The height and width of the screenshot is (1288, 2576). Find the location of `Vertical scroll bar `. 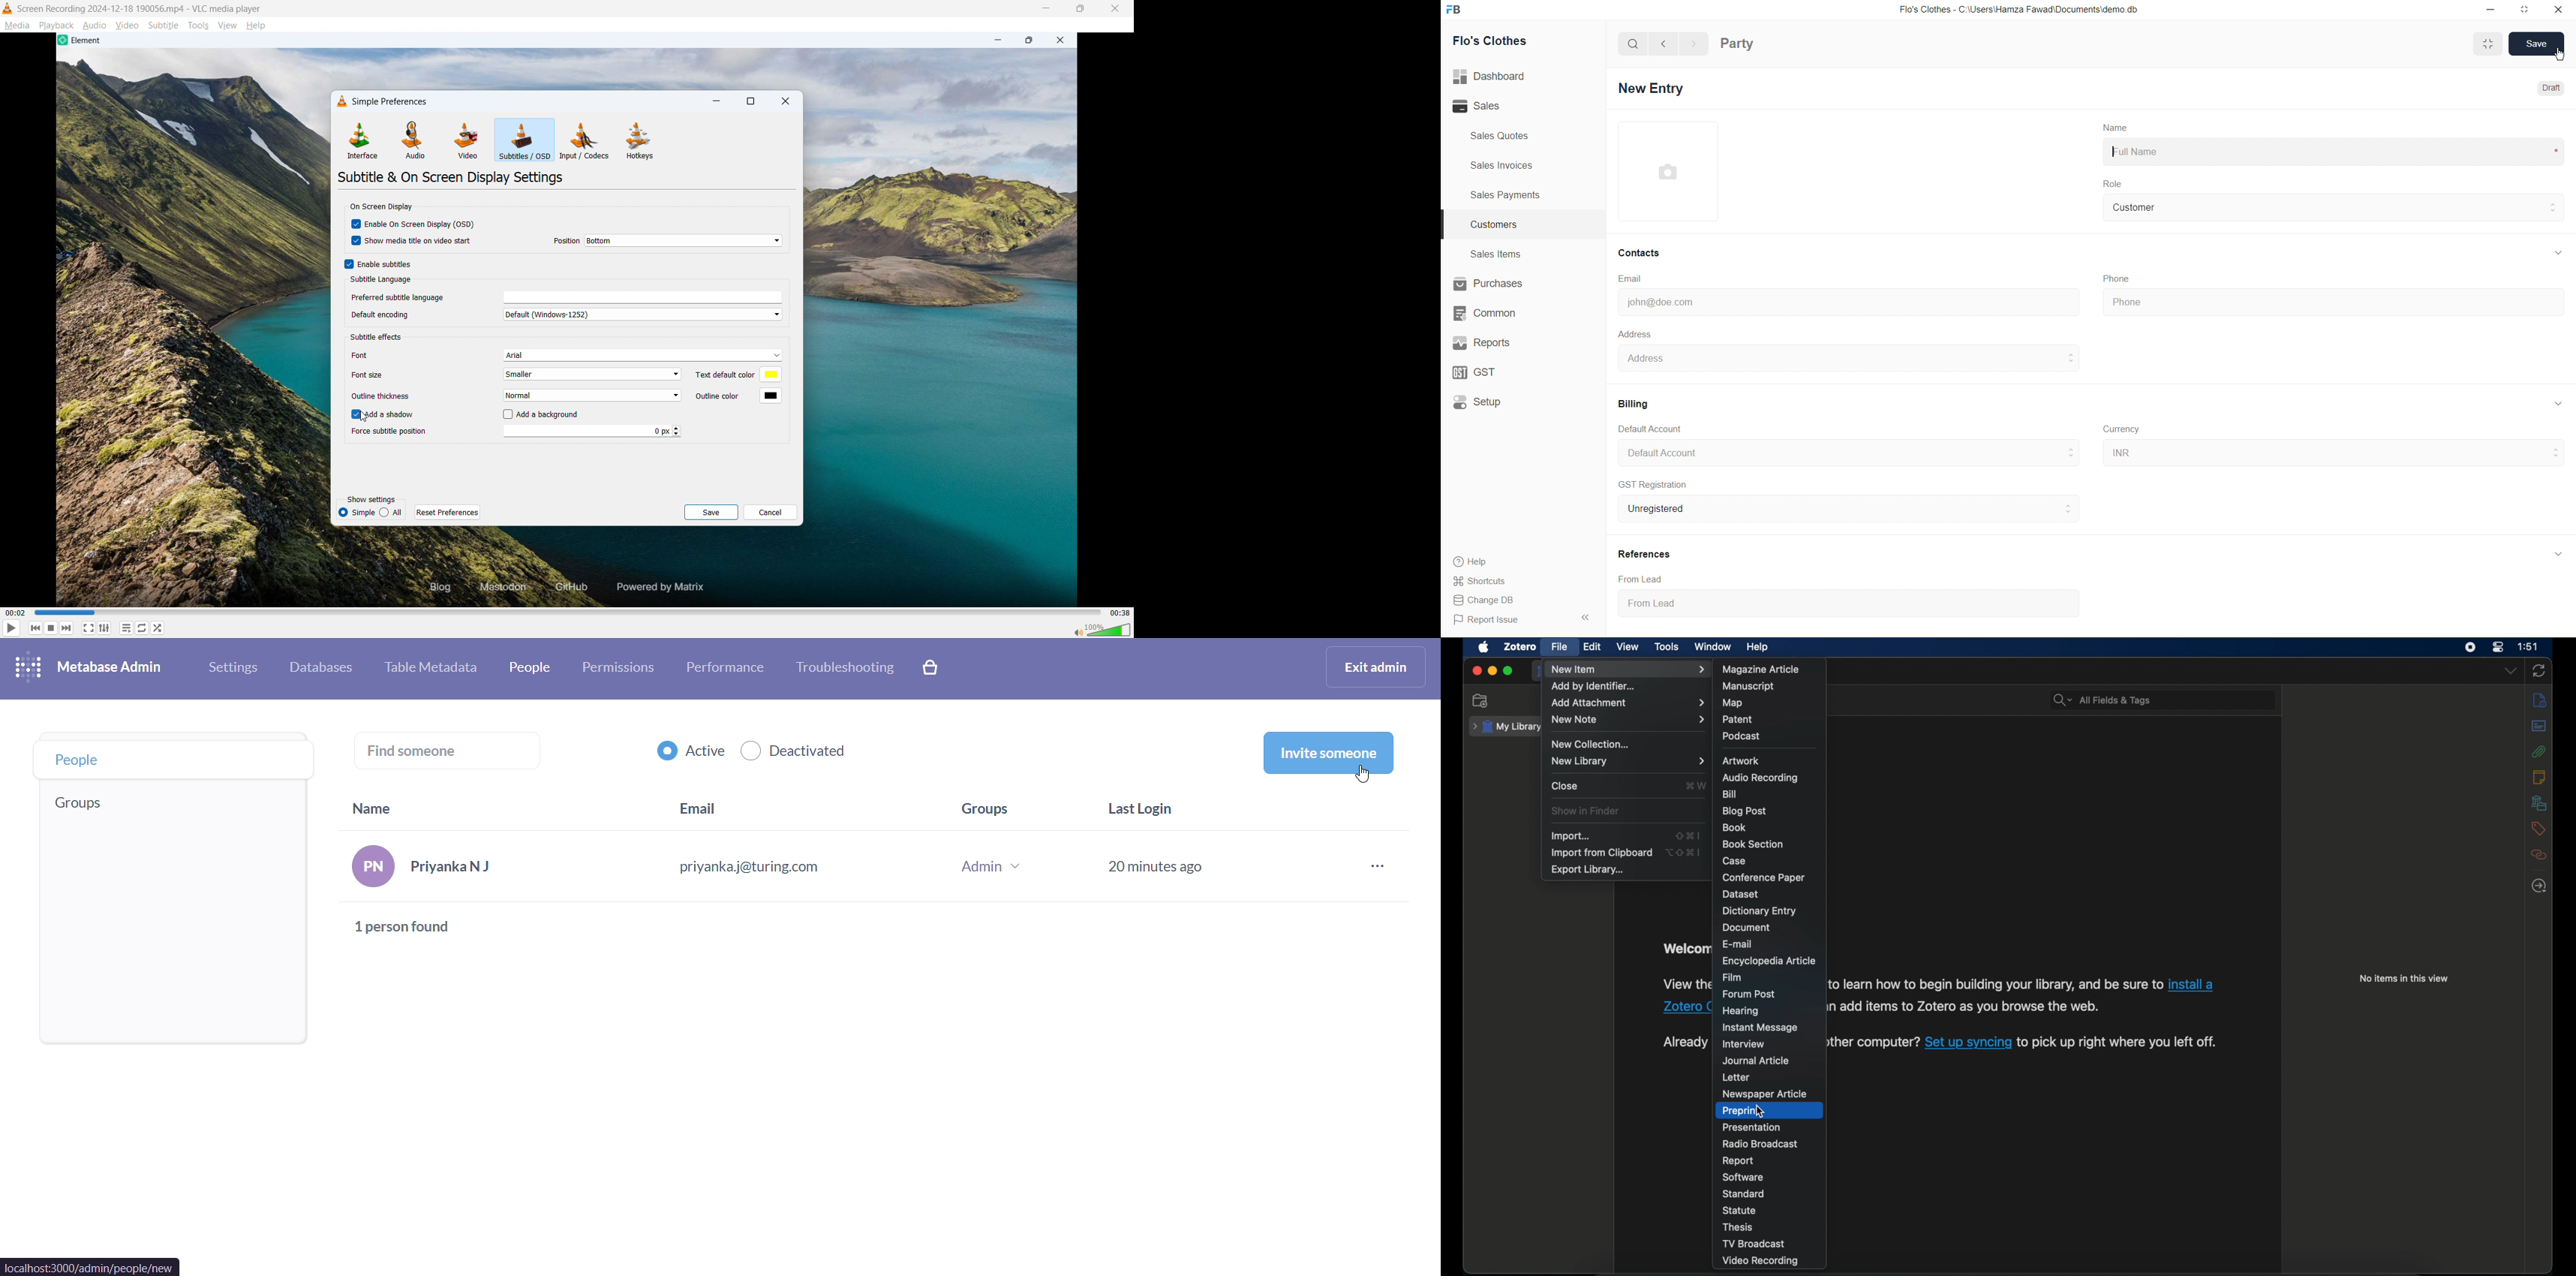

Vertical scroll bar  is located at coordinates (790, 304).